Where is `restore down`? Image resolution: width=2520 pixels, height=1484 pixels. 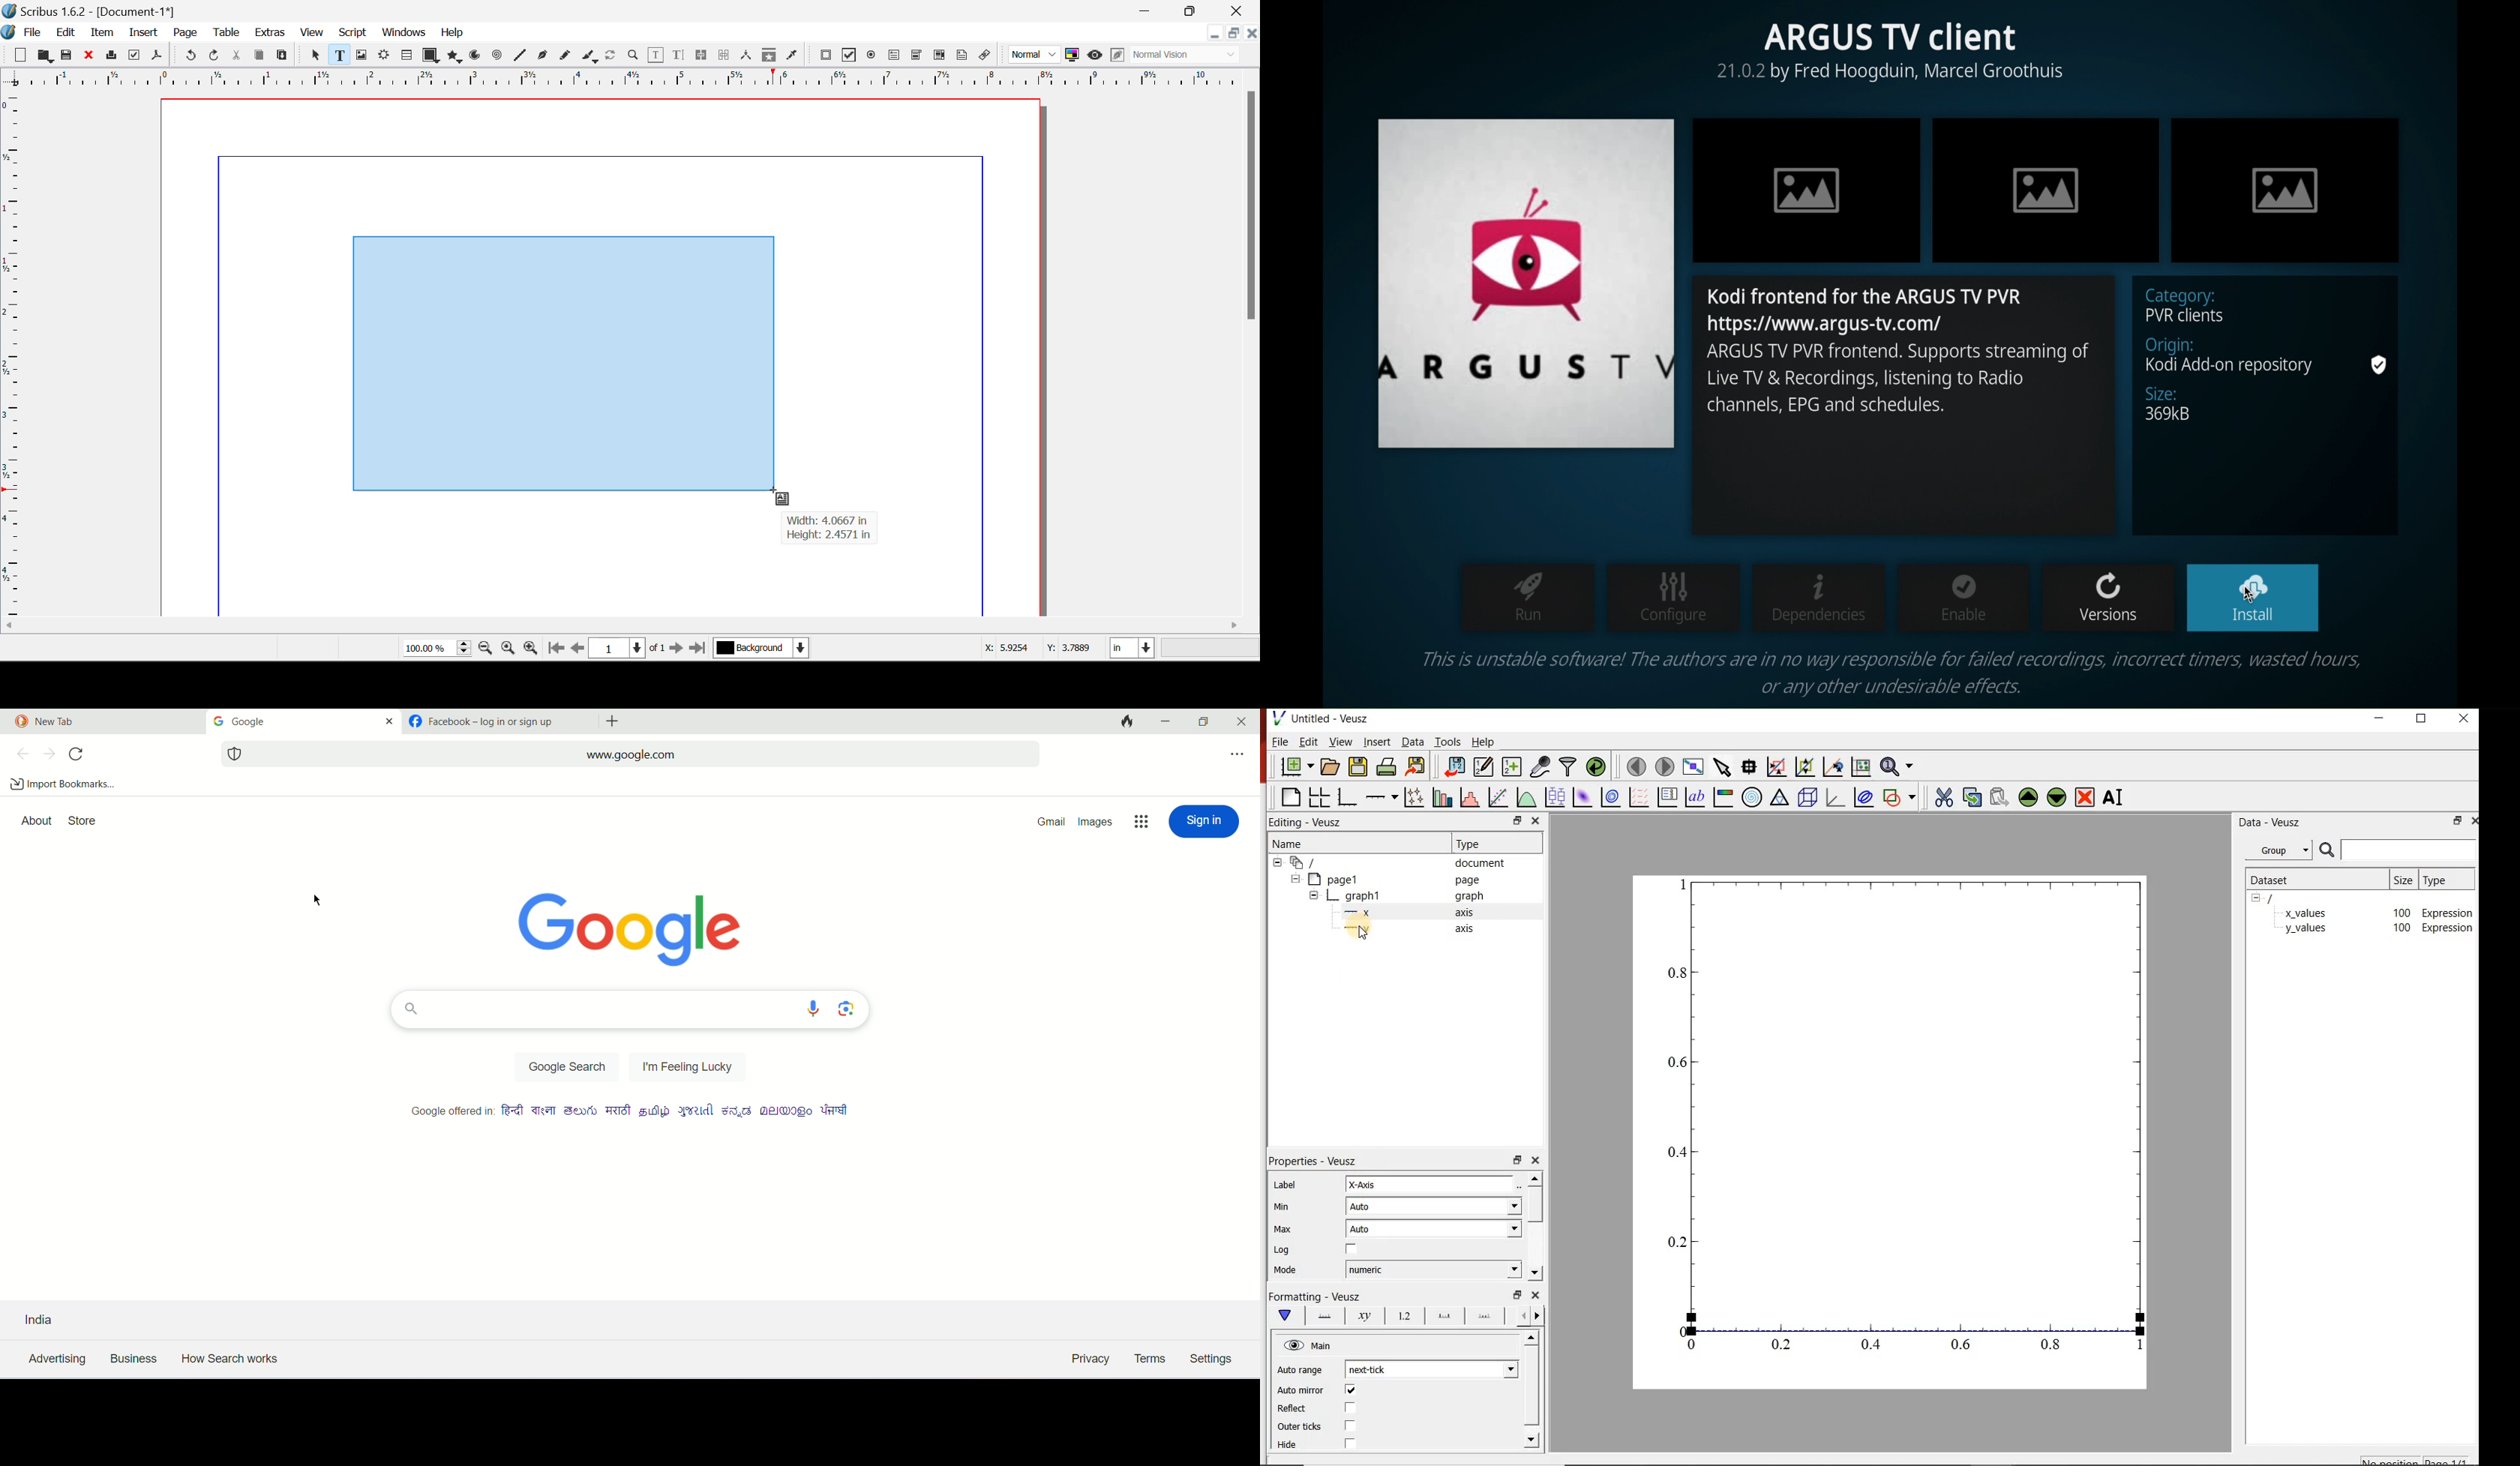 restore down is located at coordinates (1517, 1294).